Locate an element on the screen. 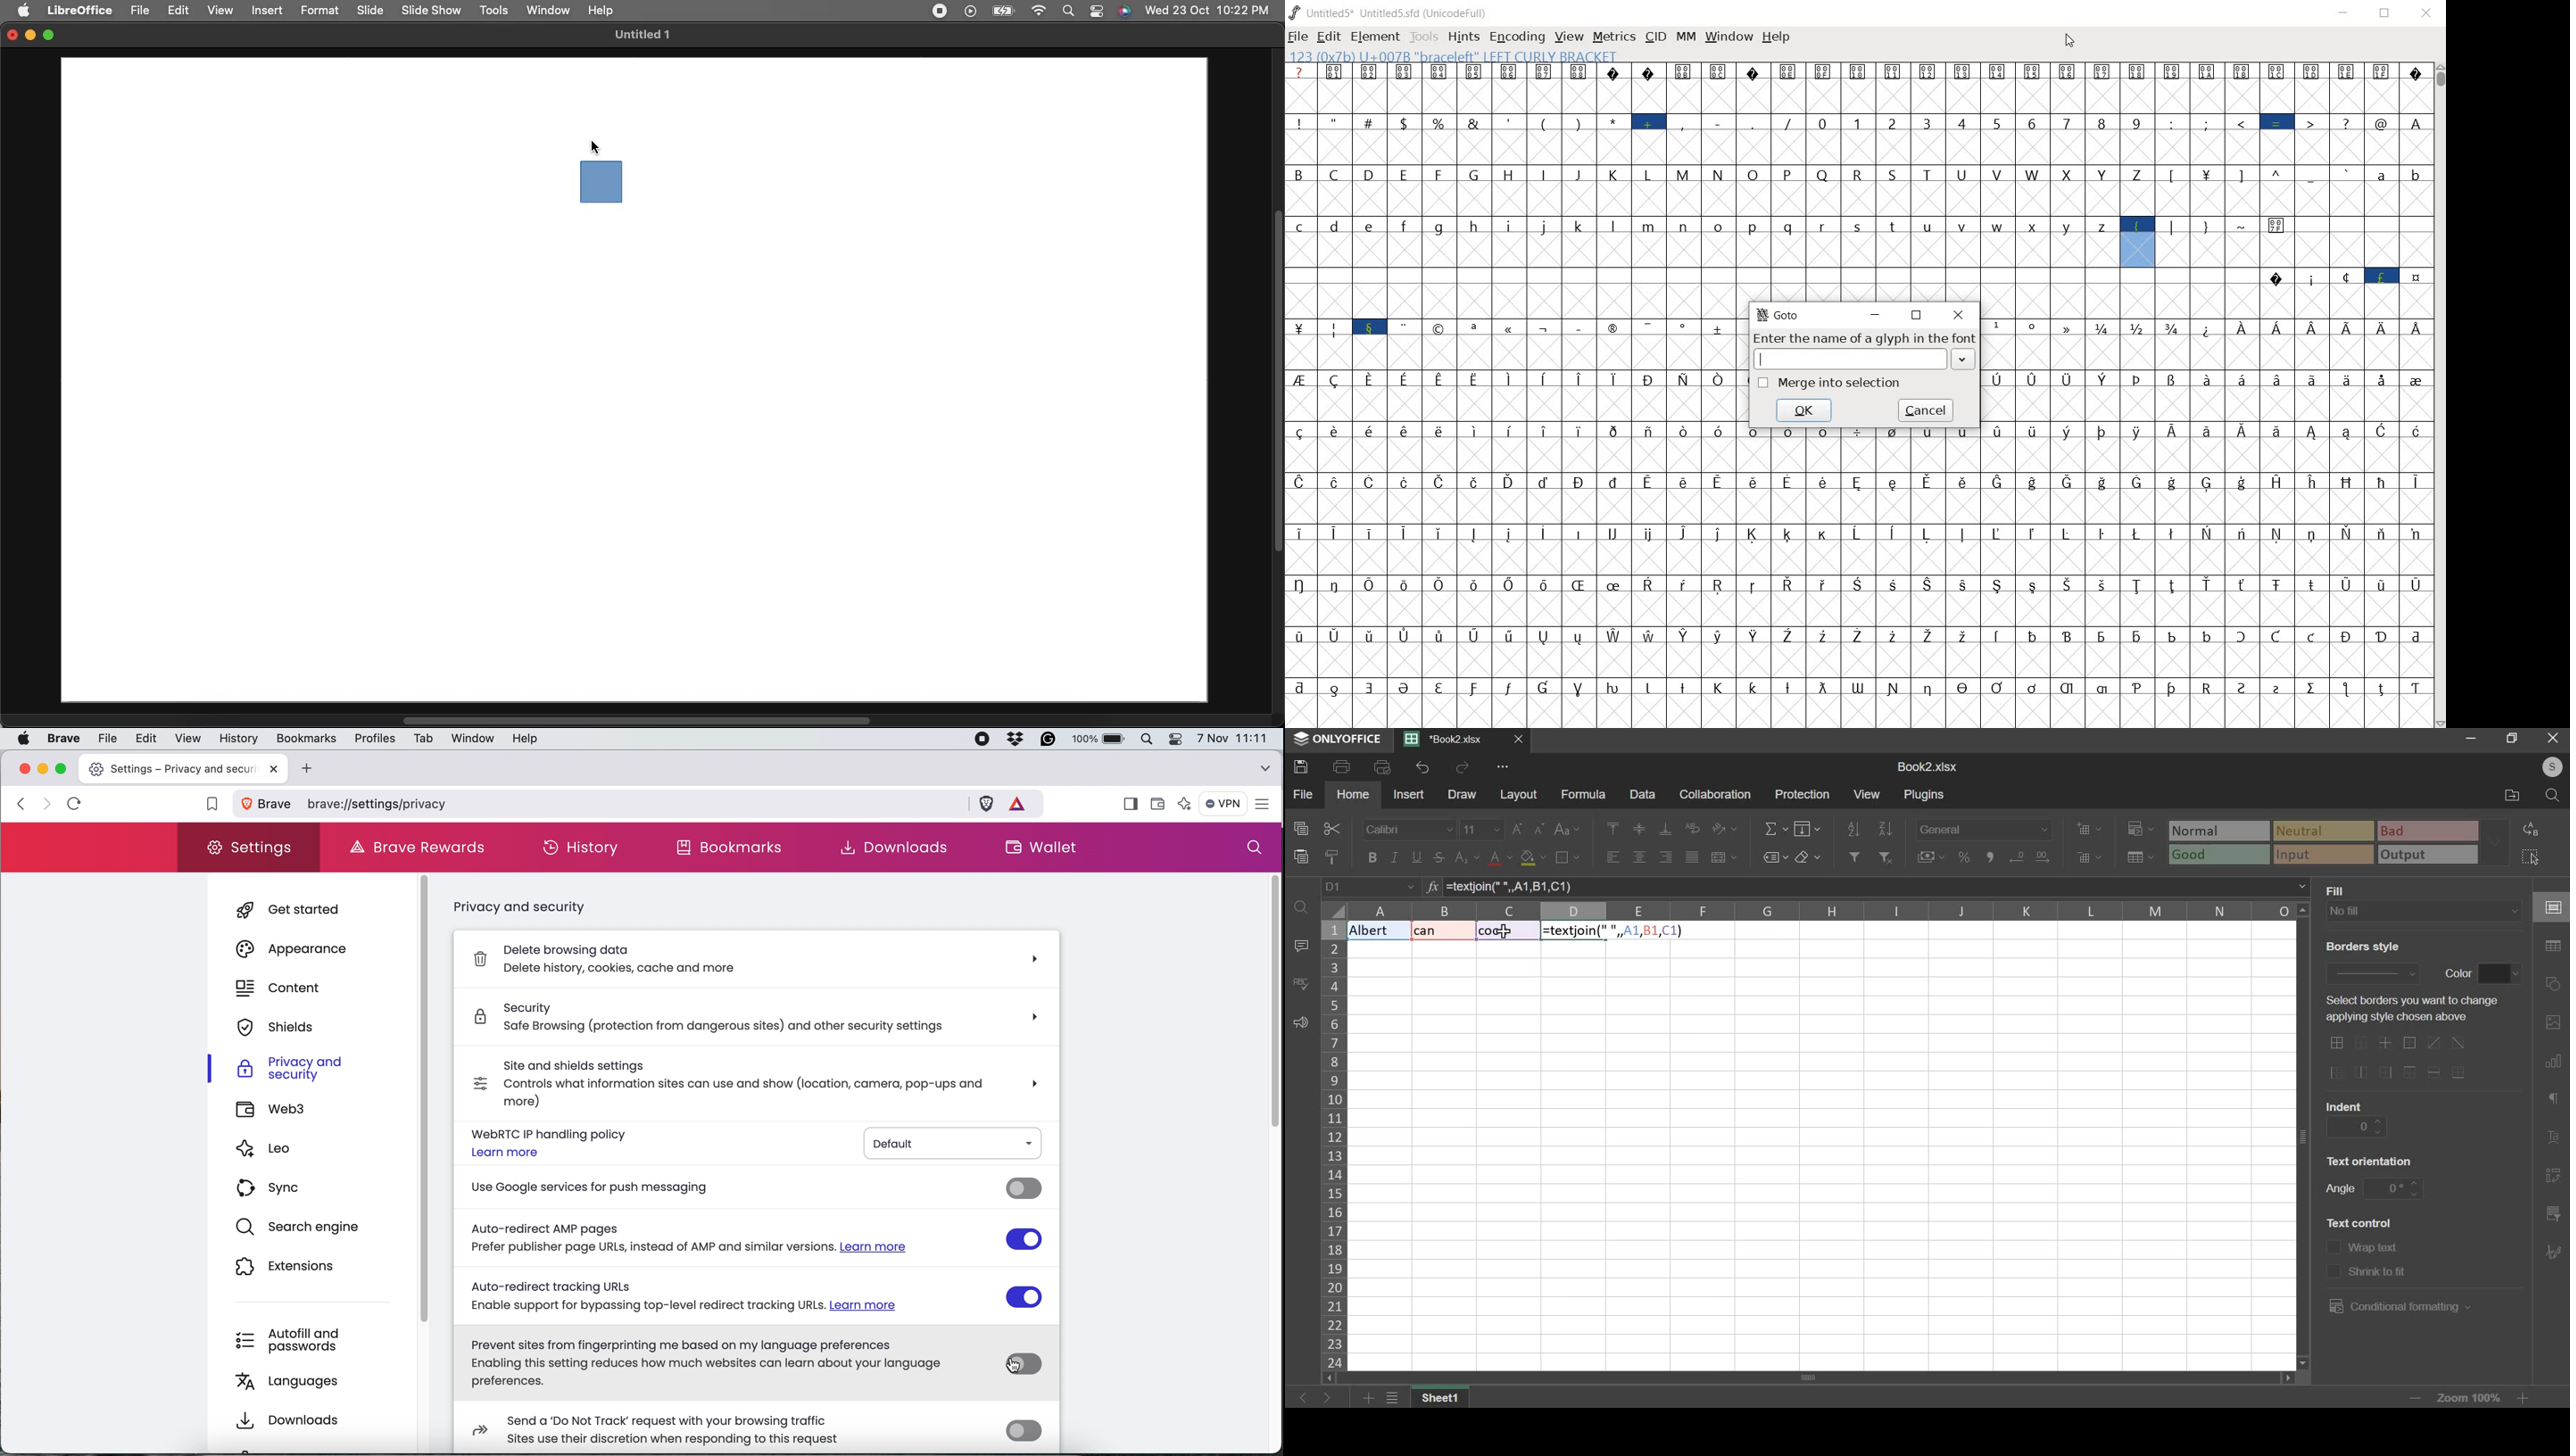  type is located at coordinates (2340, 843).